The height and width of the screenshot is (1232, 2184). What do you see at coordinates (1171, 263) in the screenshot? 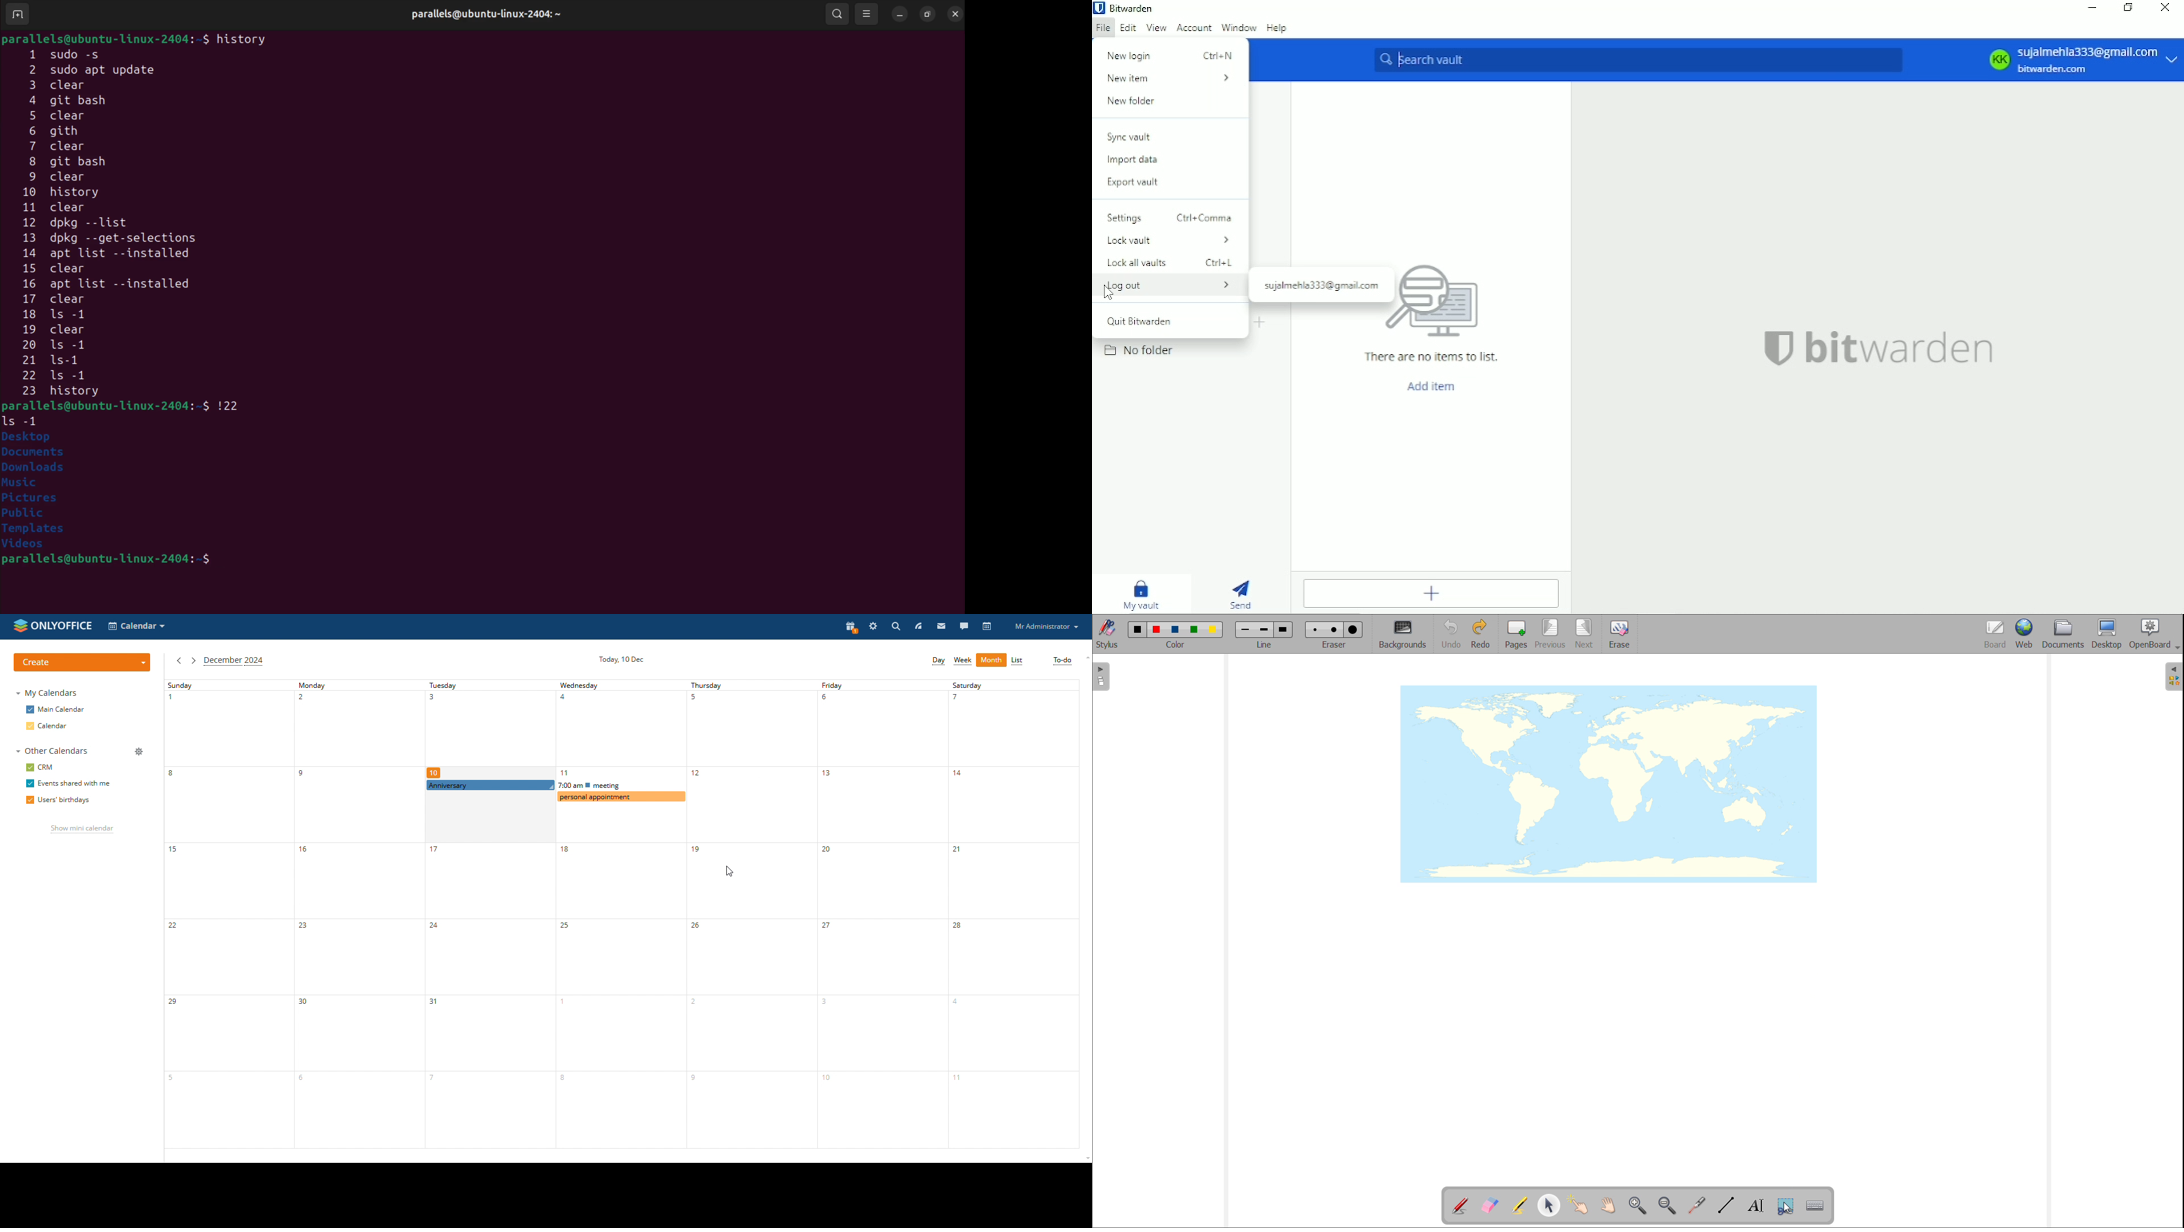
I see `Lock all vaults  Ctrl+L` at bounding box center [1171, 263].